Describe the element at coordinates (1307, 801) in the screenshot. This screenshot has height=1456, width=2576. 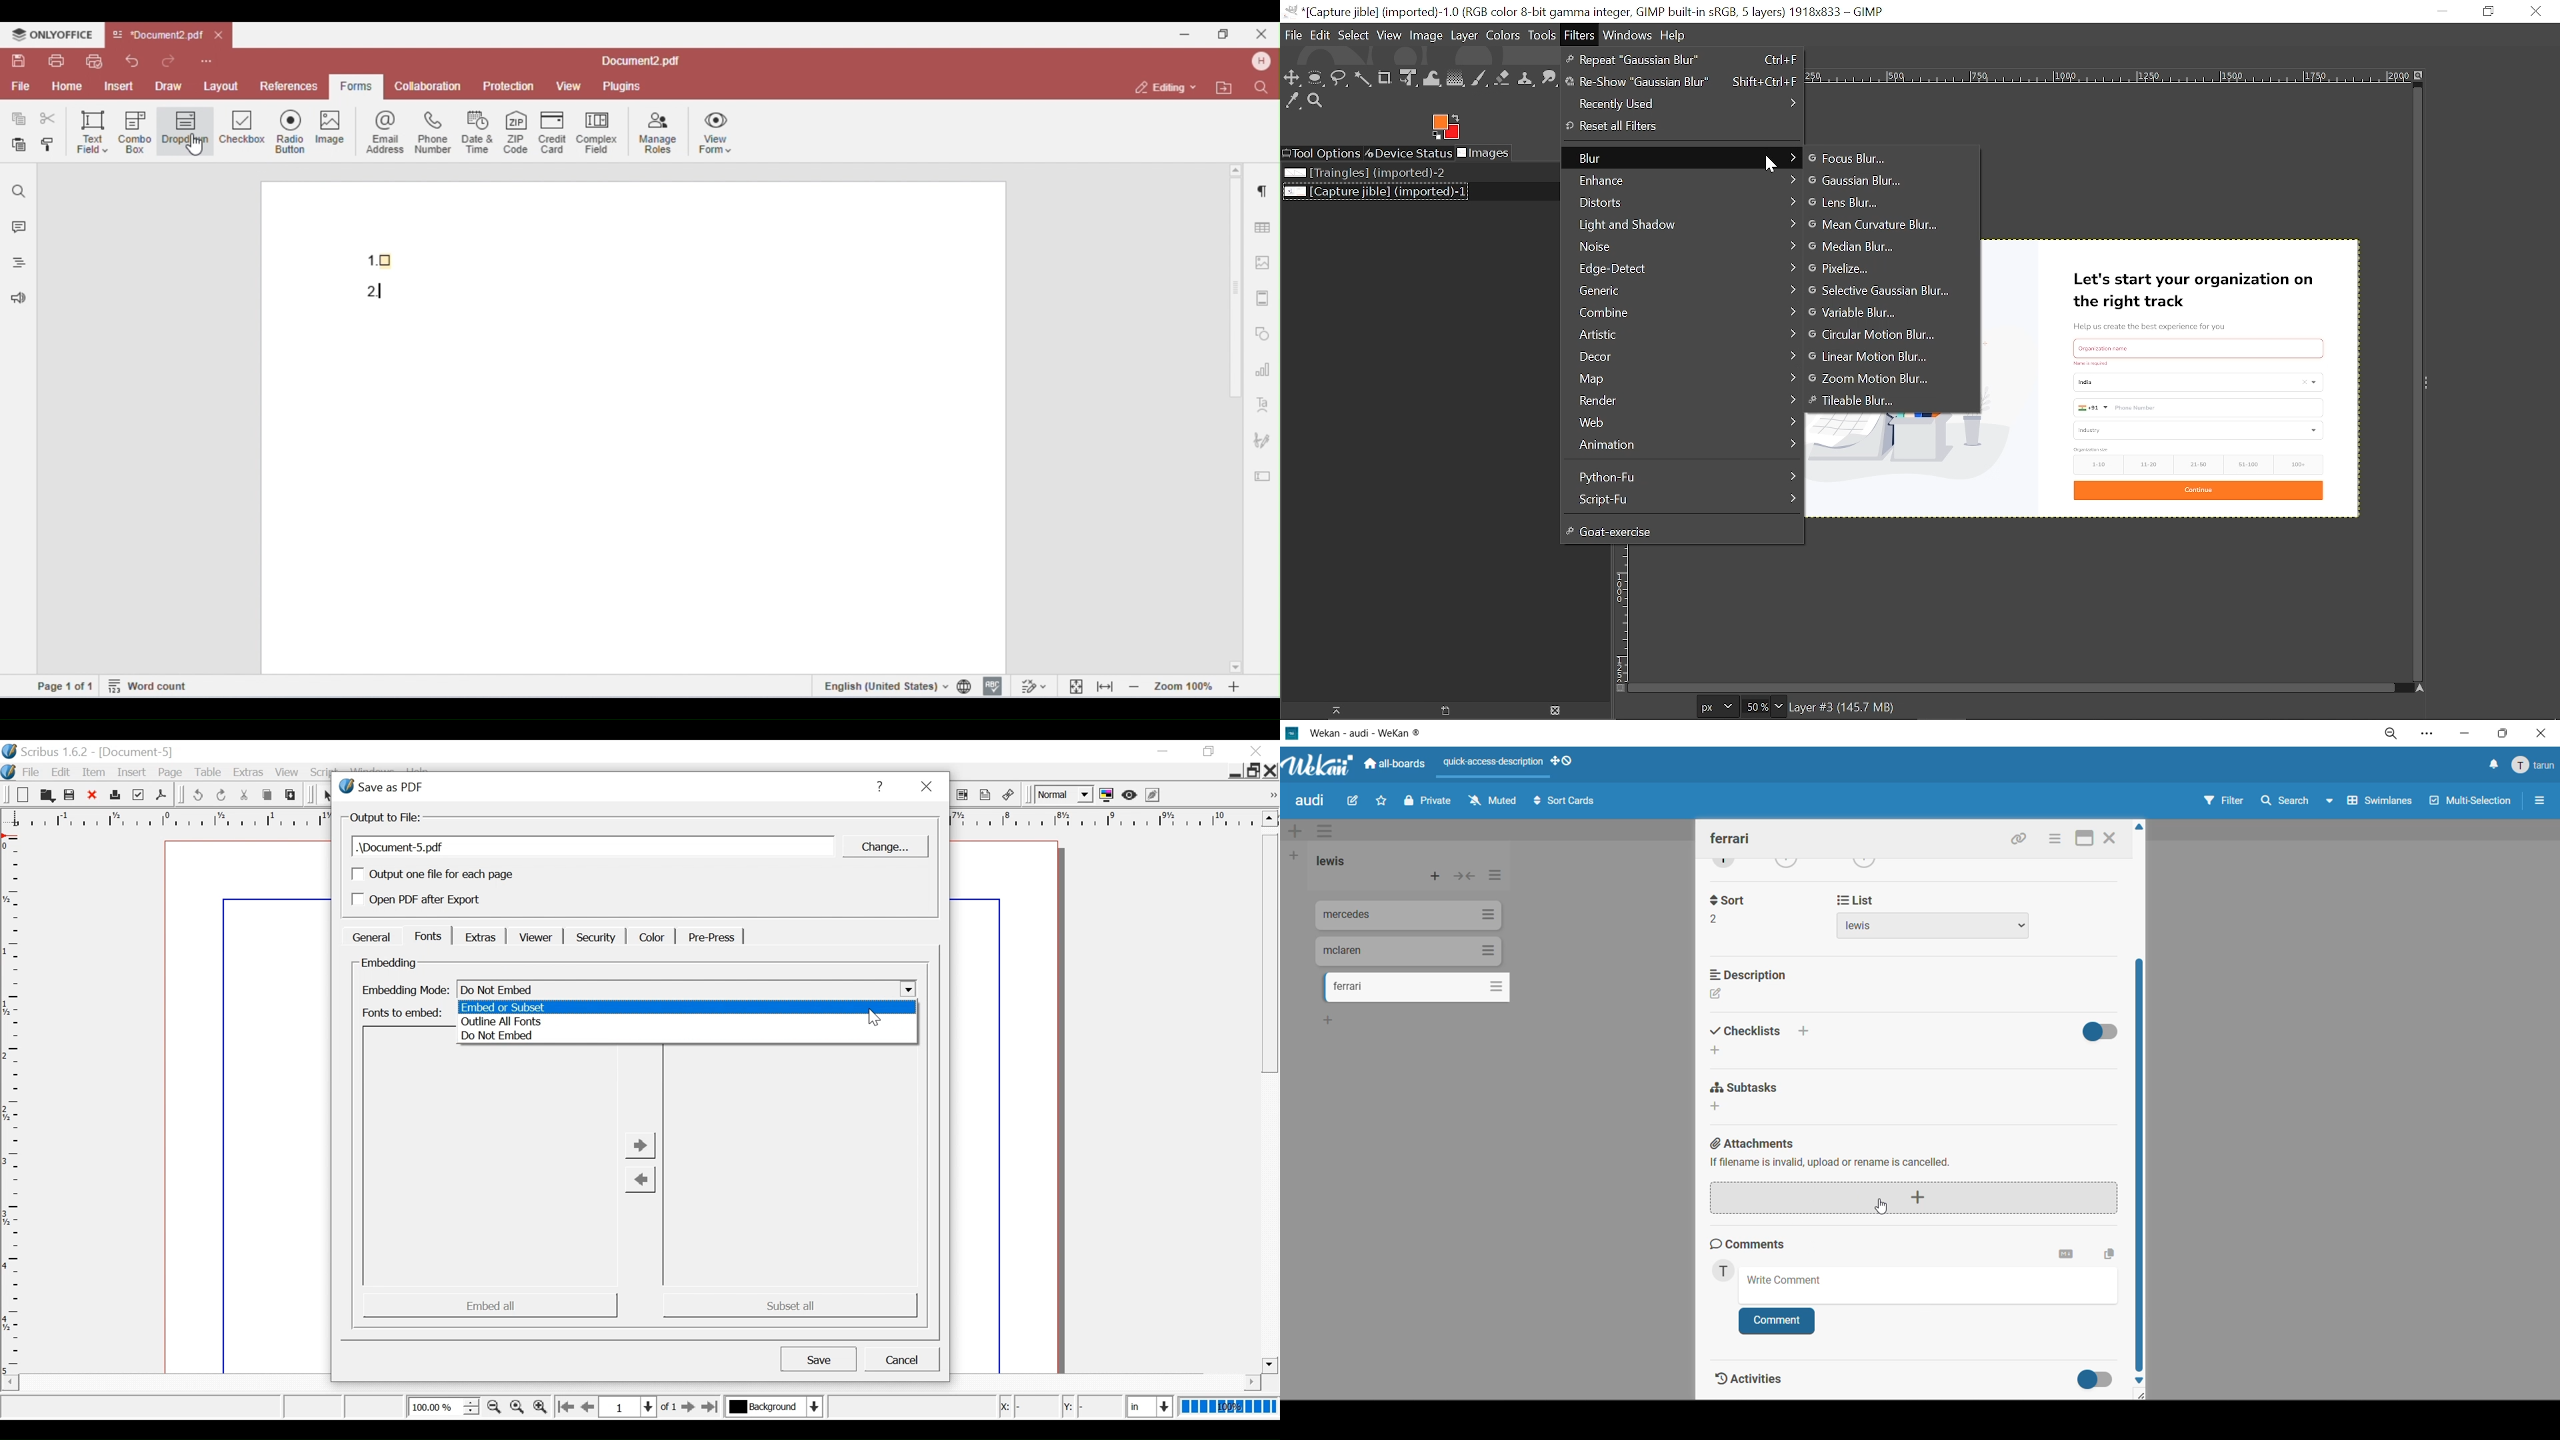
I see `board title` at that location.